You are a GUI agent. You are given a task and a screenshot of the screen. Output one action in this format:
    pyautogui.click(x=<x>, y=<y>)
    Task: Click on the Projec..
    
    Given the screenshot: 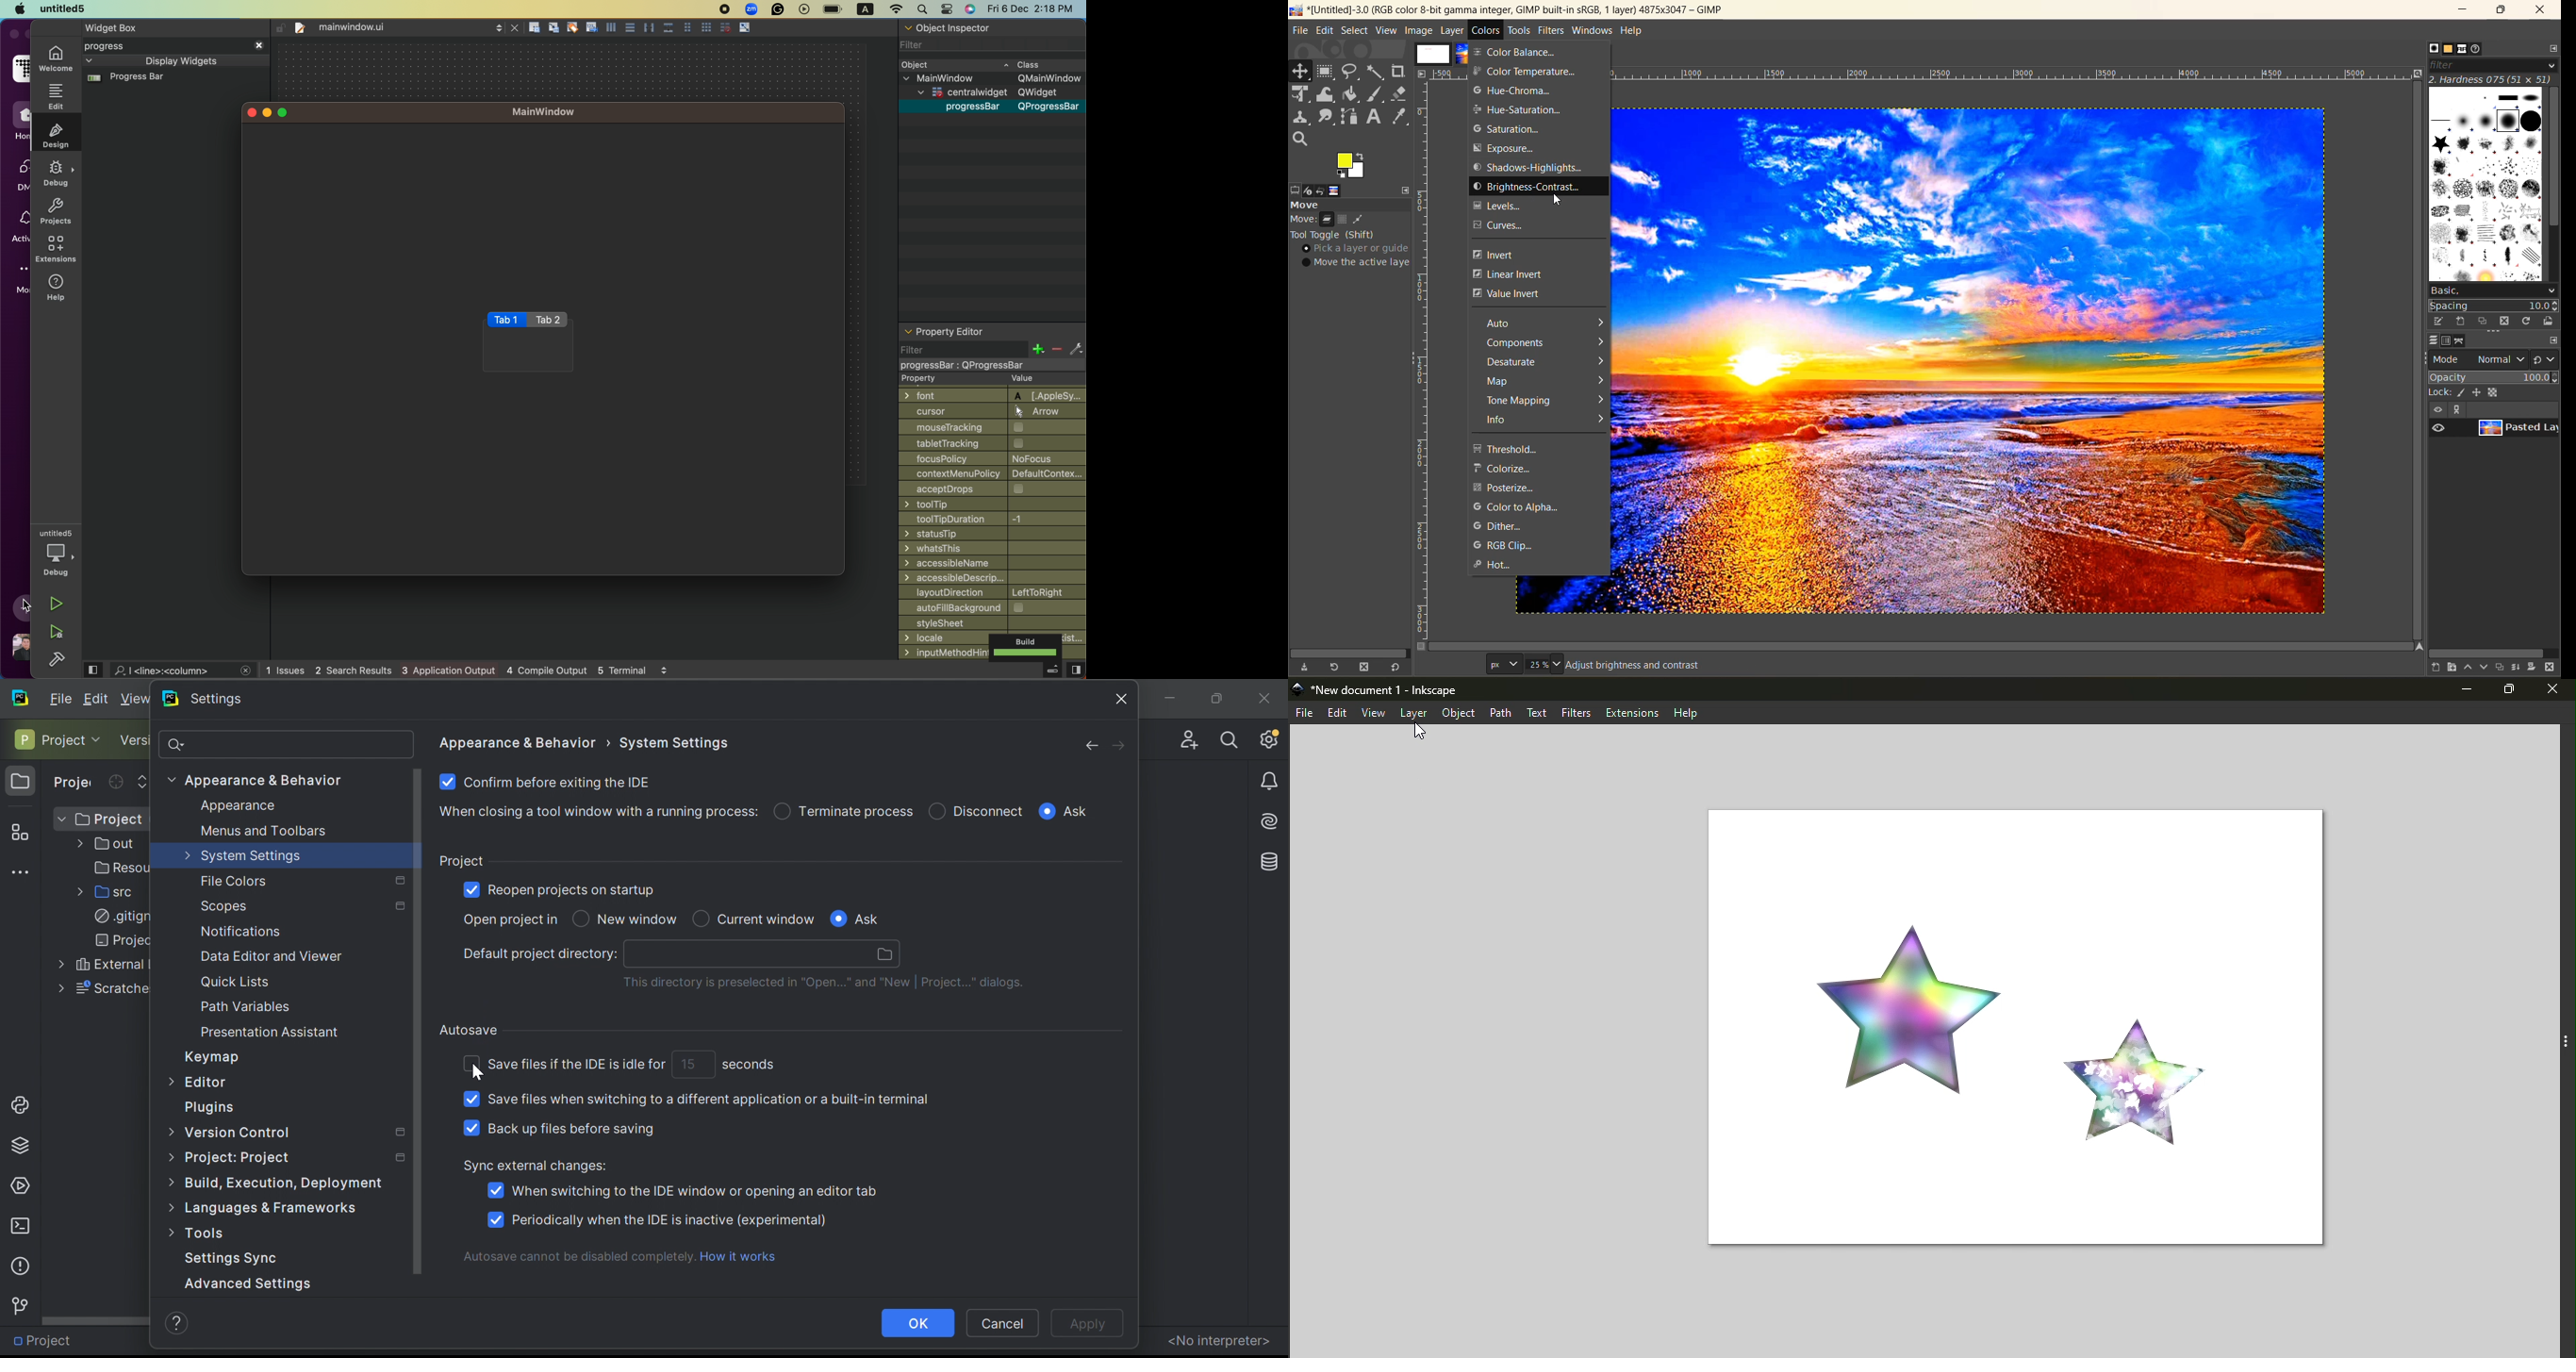 What is the action you would take?
    pyautogui.click(x=114, y=941)
    